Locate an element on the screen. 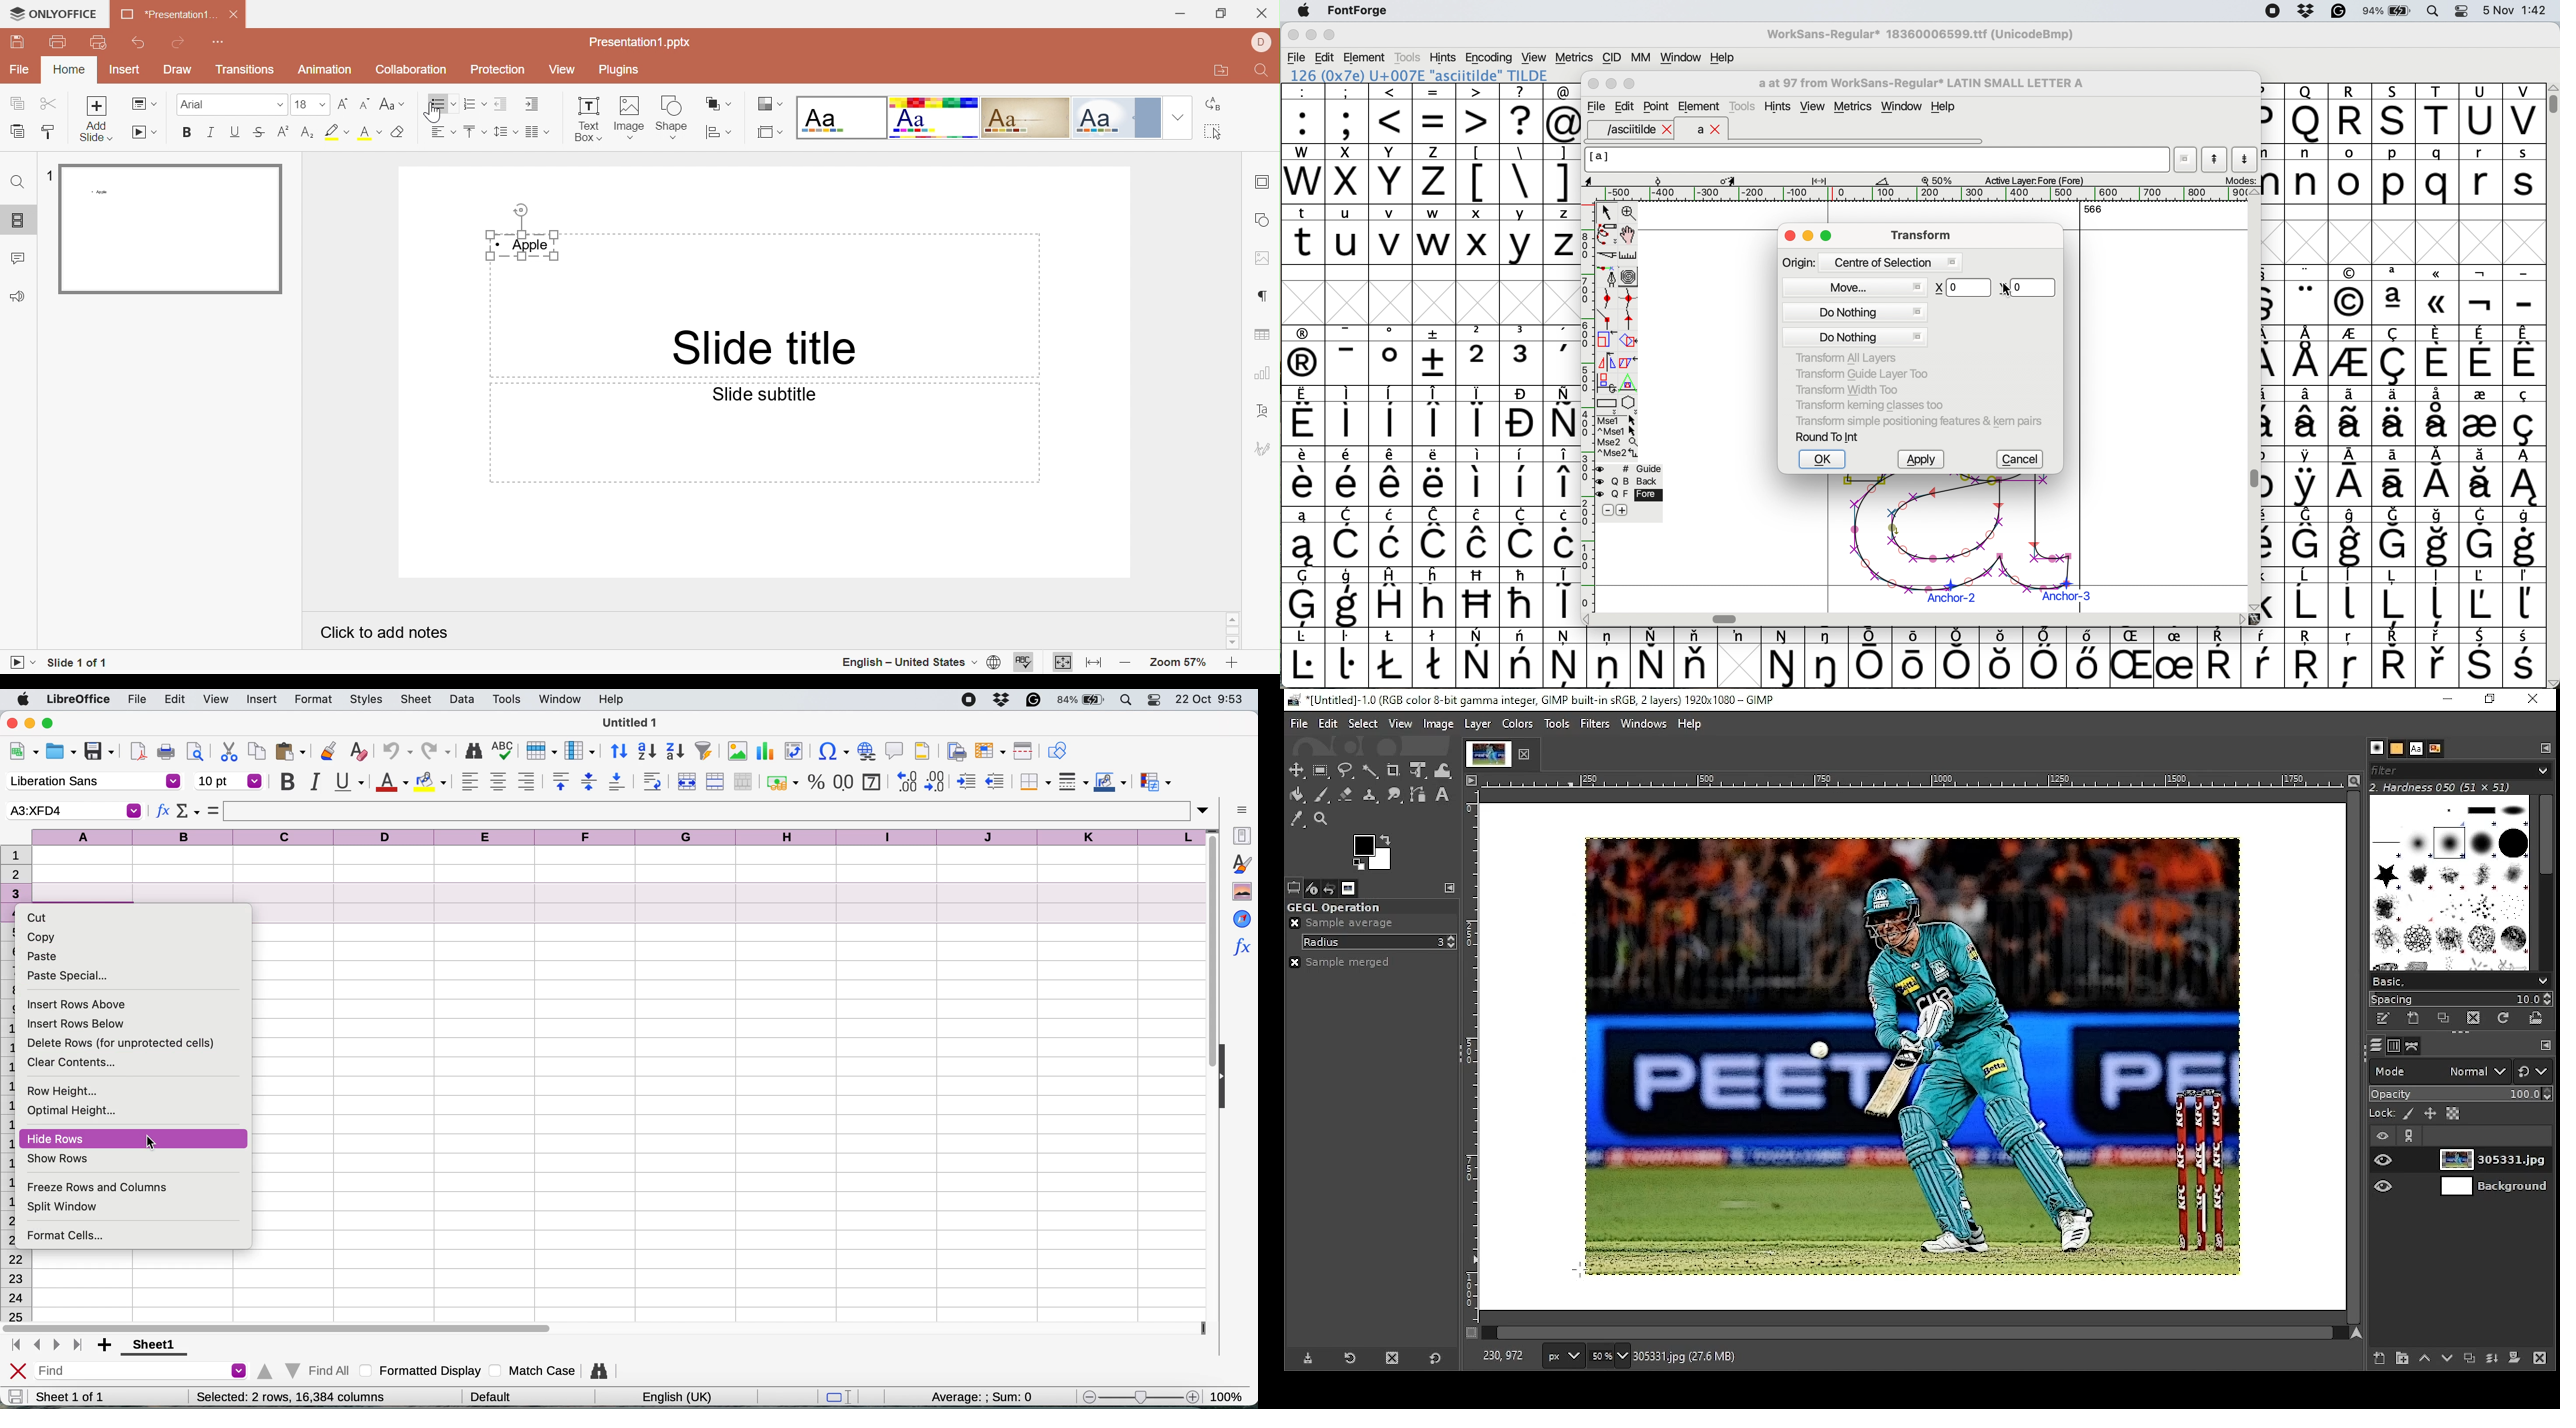 The height and width of the screenshot is (1428, 2576).  is located at coordinates (2306, 113).